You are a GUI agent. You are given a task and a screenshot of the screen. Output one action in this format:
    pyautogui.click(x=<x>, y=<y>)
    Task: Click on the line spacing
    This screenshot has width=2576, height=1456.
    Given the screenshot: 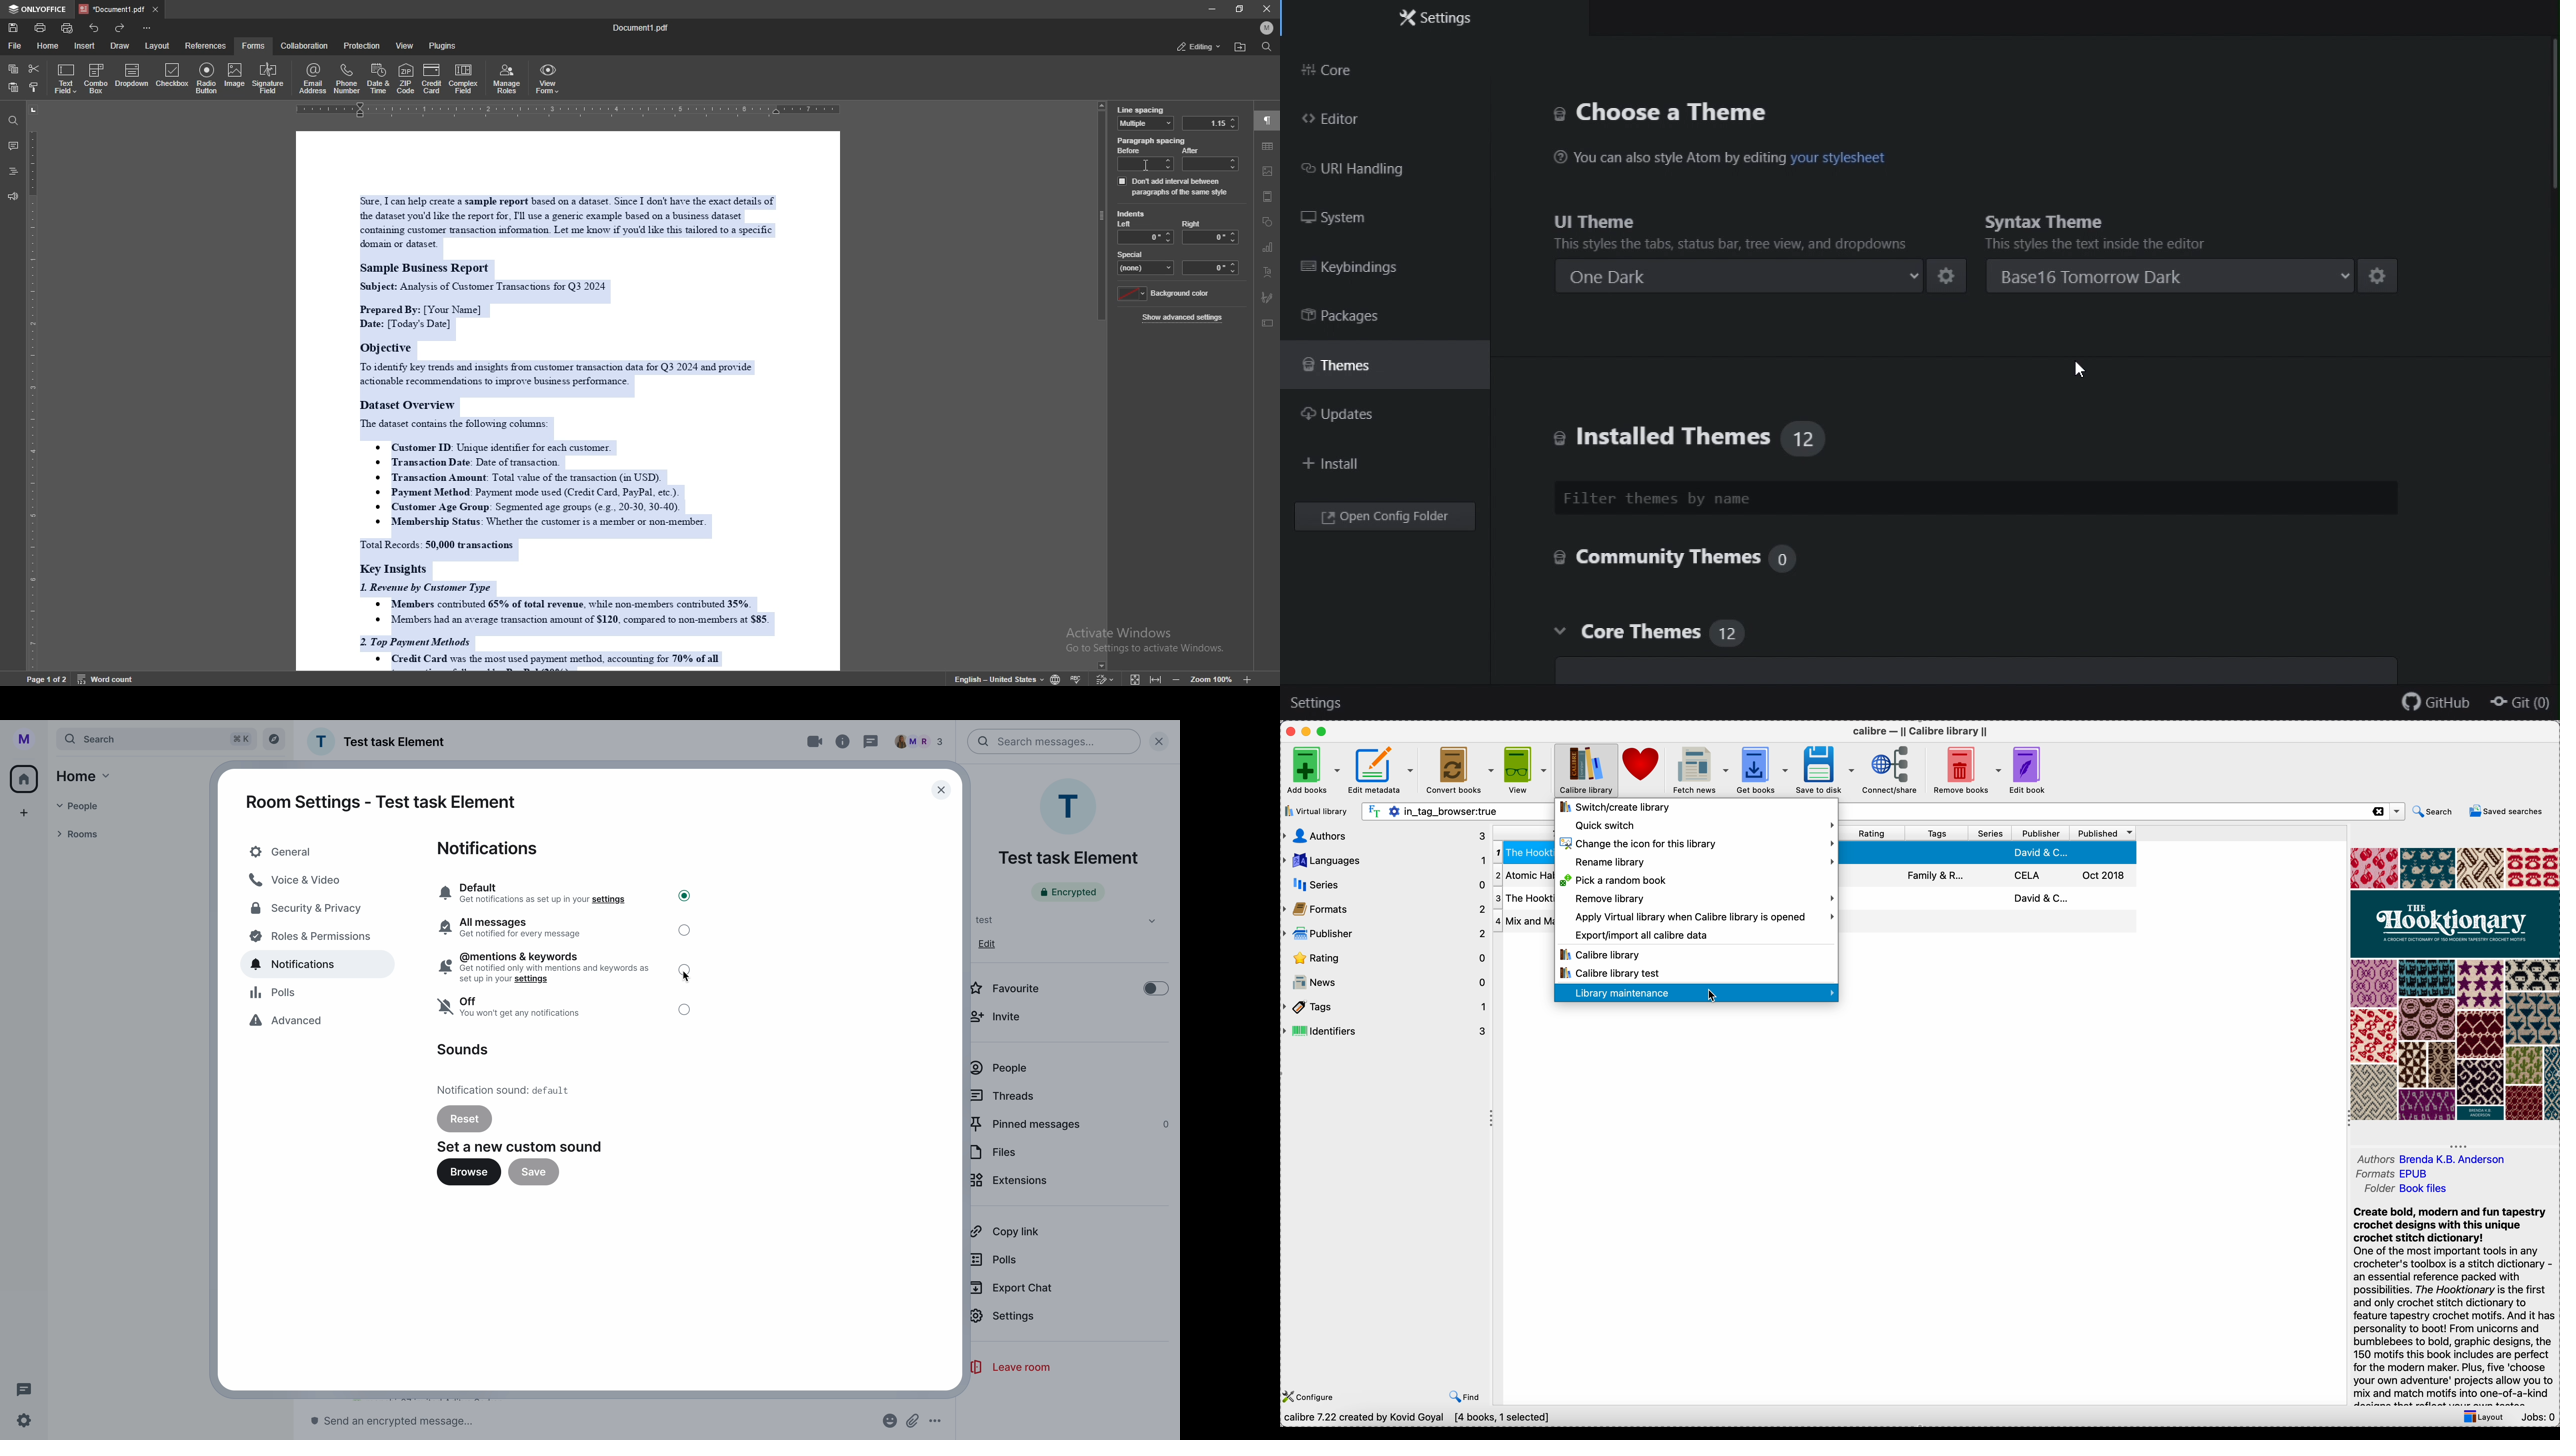 What is the action you would take?
    pyautogui.click(x=1141, y=110)
    